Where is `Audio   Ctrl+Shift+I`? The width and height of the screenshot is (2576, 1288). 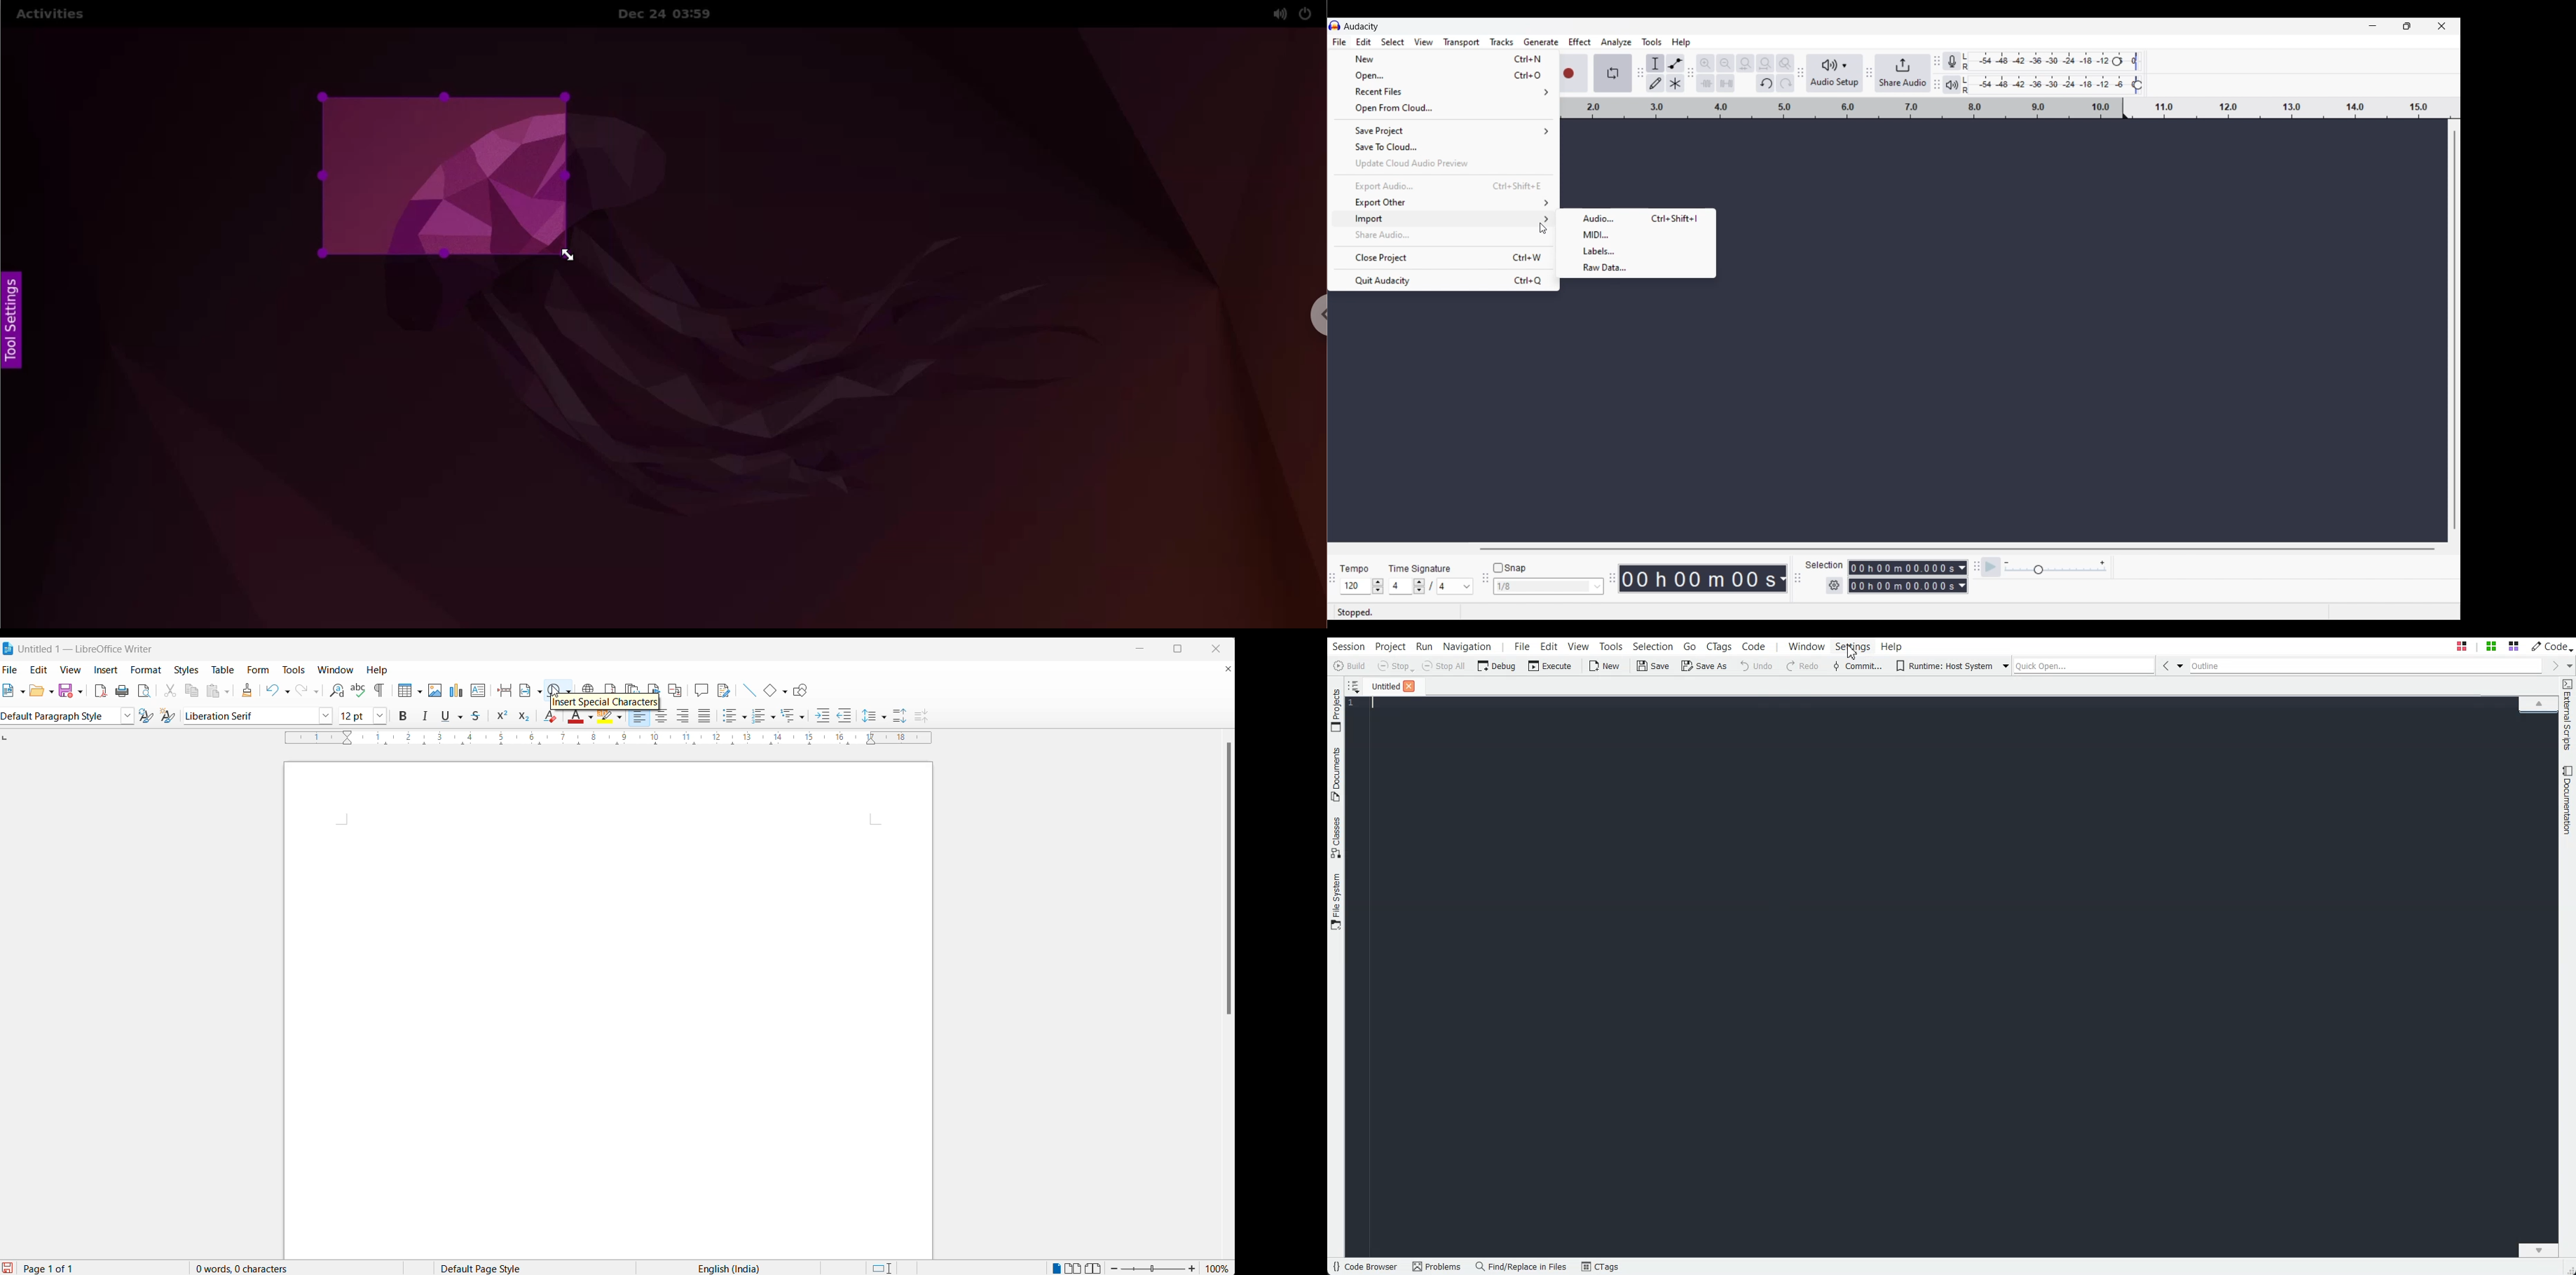 Audio   Ctrl+Shift+I is located at coordinates (1637, 218).